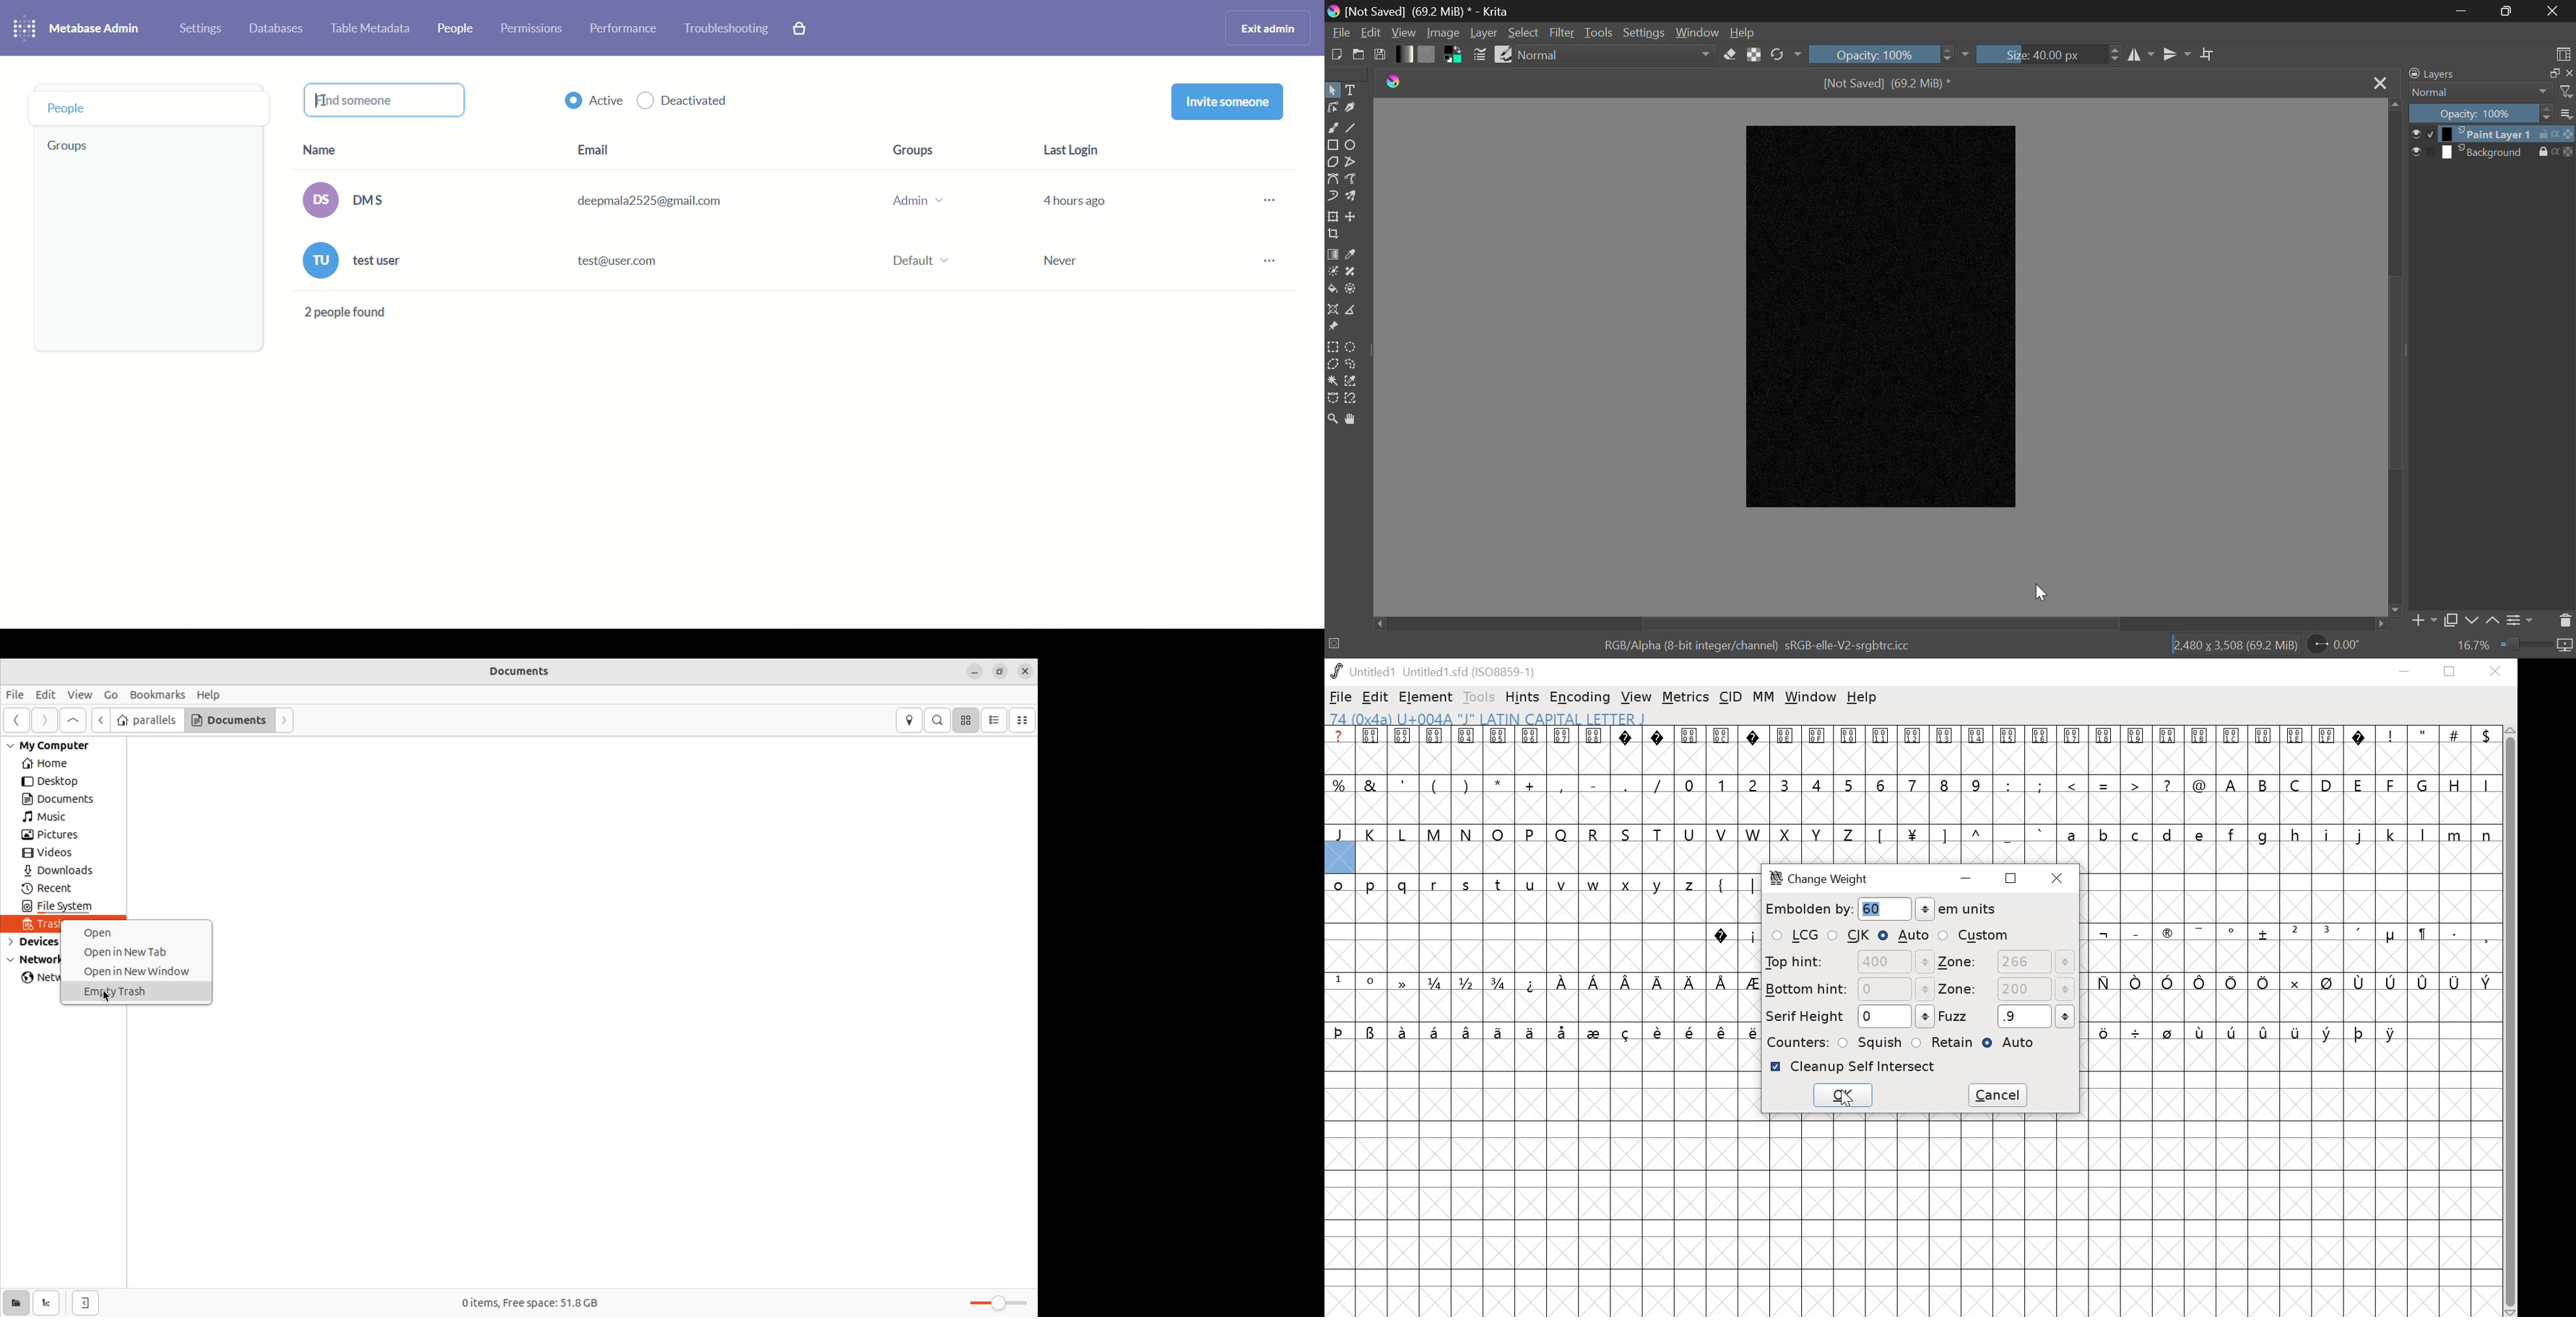  I want to click on Reference Images, so click(1332, 329).